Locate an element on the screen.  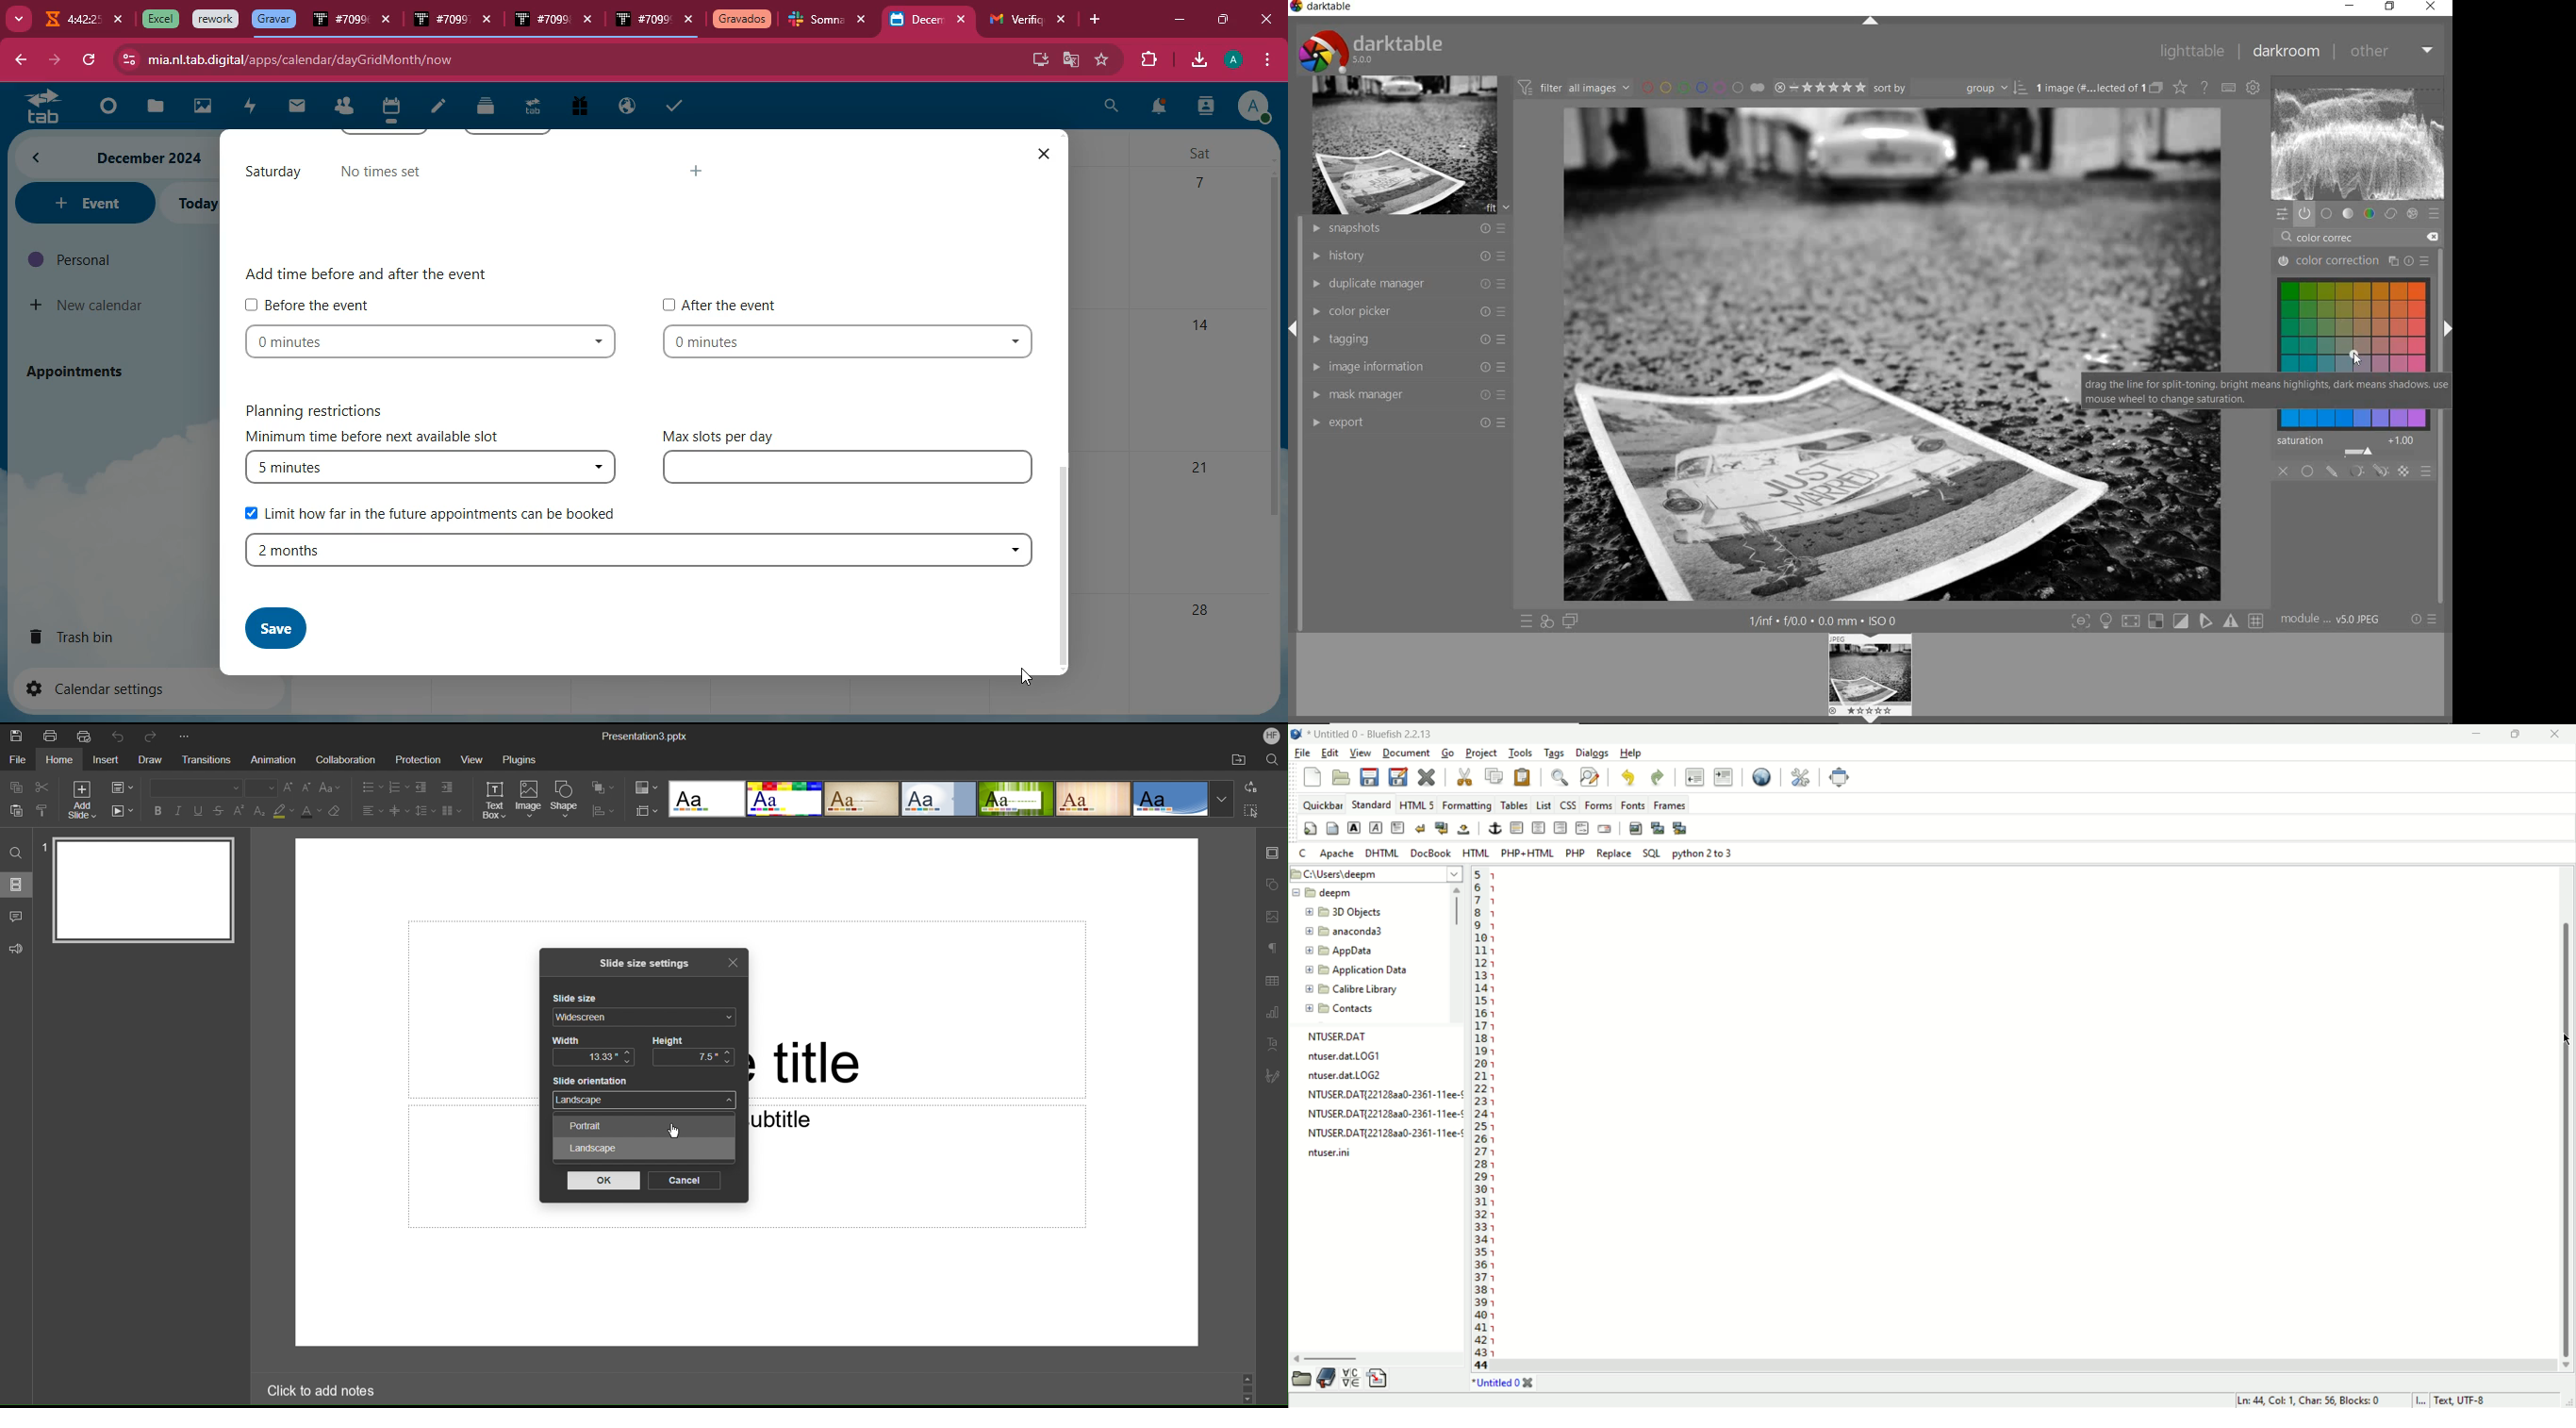
expand/collapse is located at coordinates (1870, 23).